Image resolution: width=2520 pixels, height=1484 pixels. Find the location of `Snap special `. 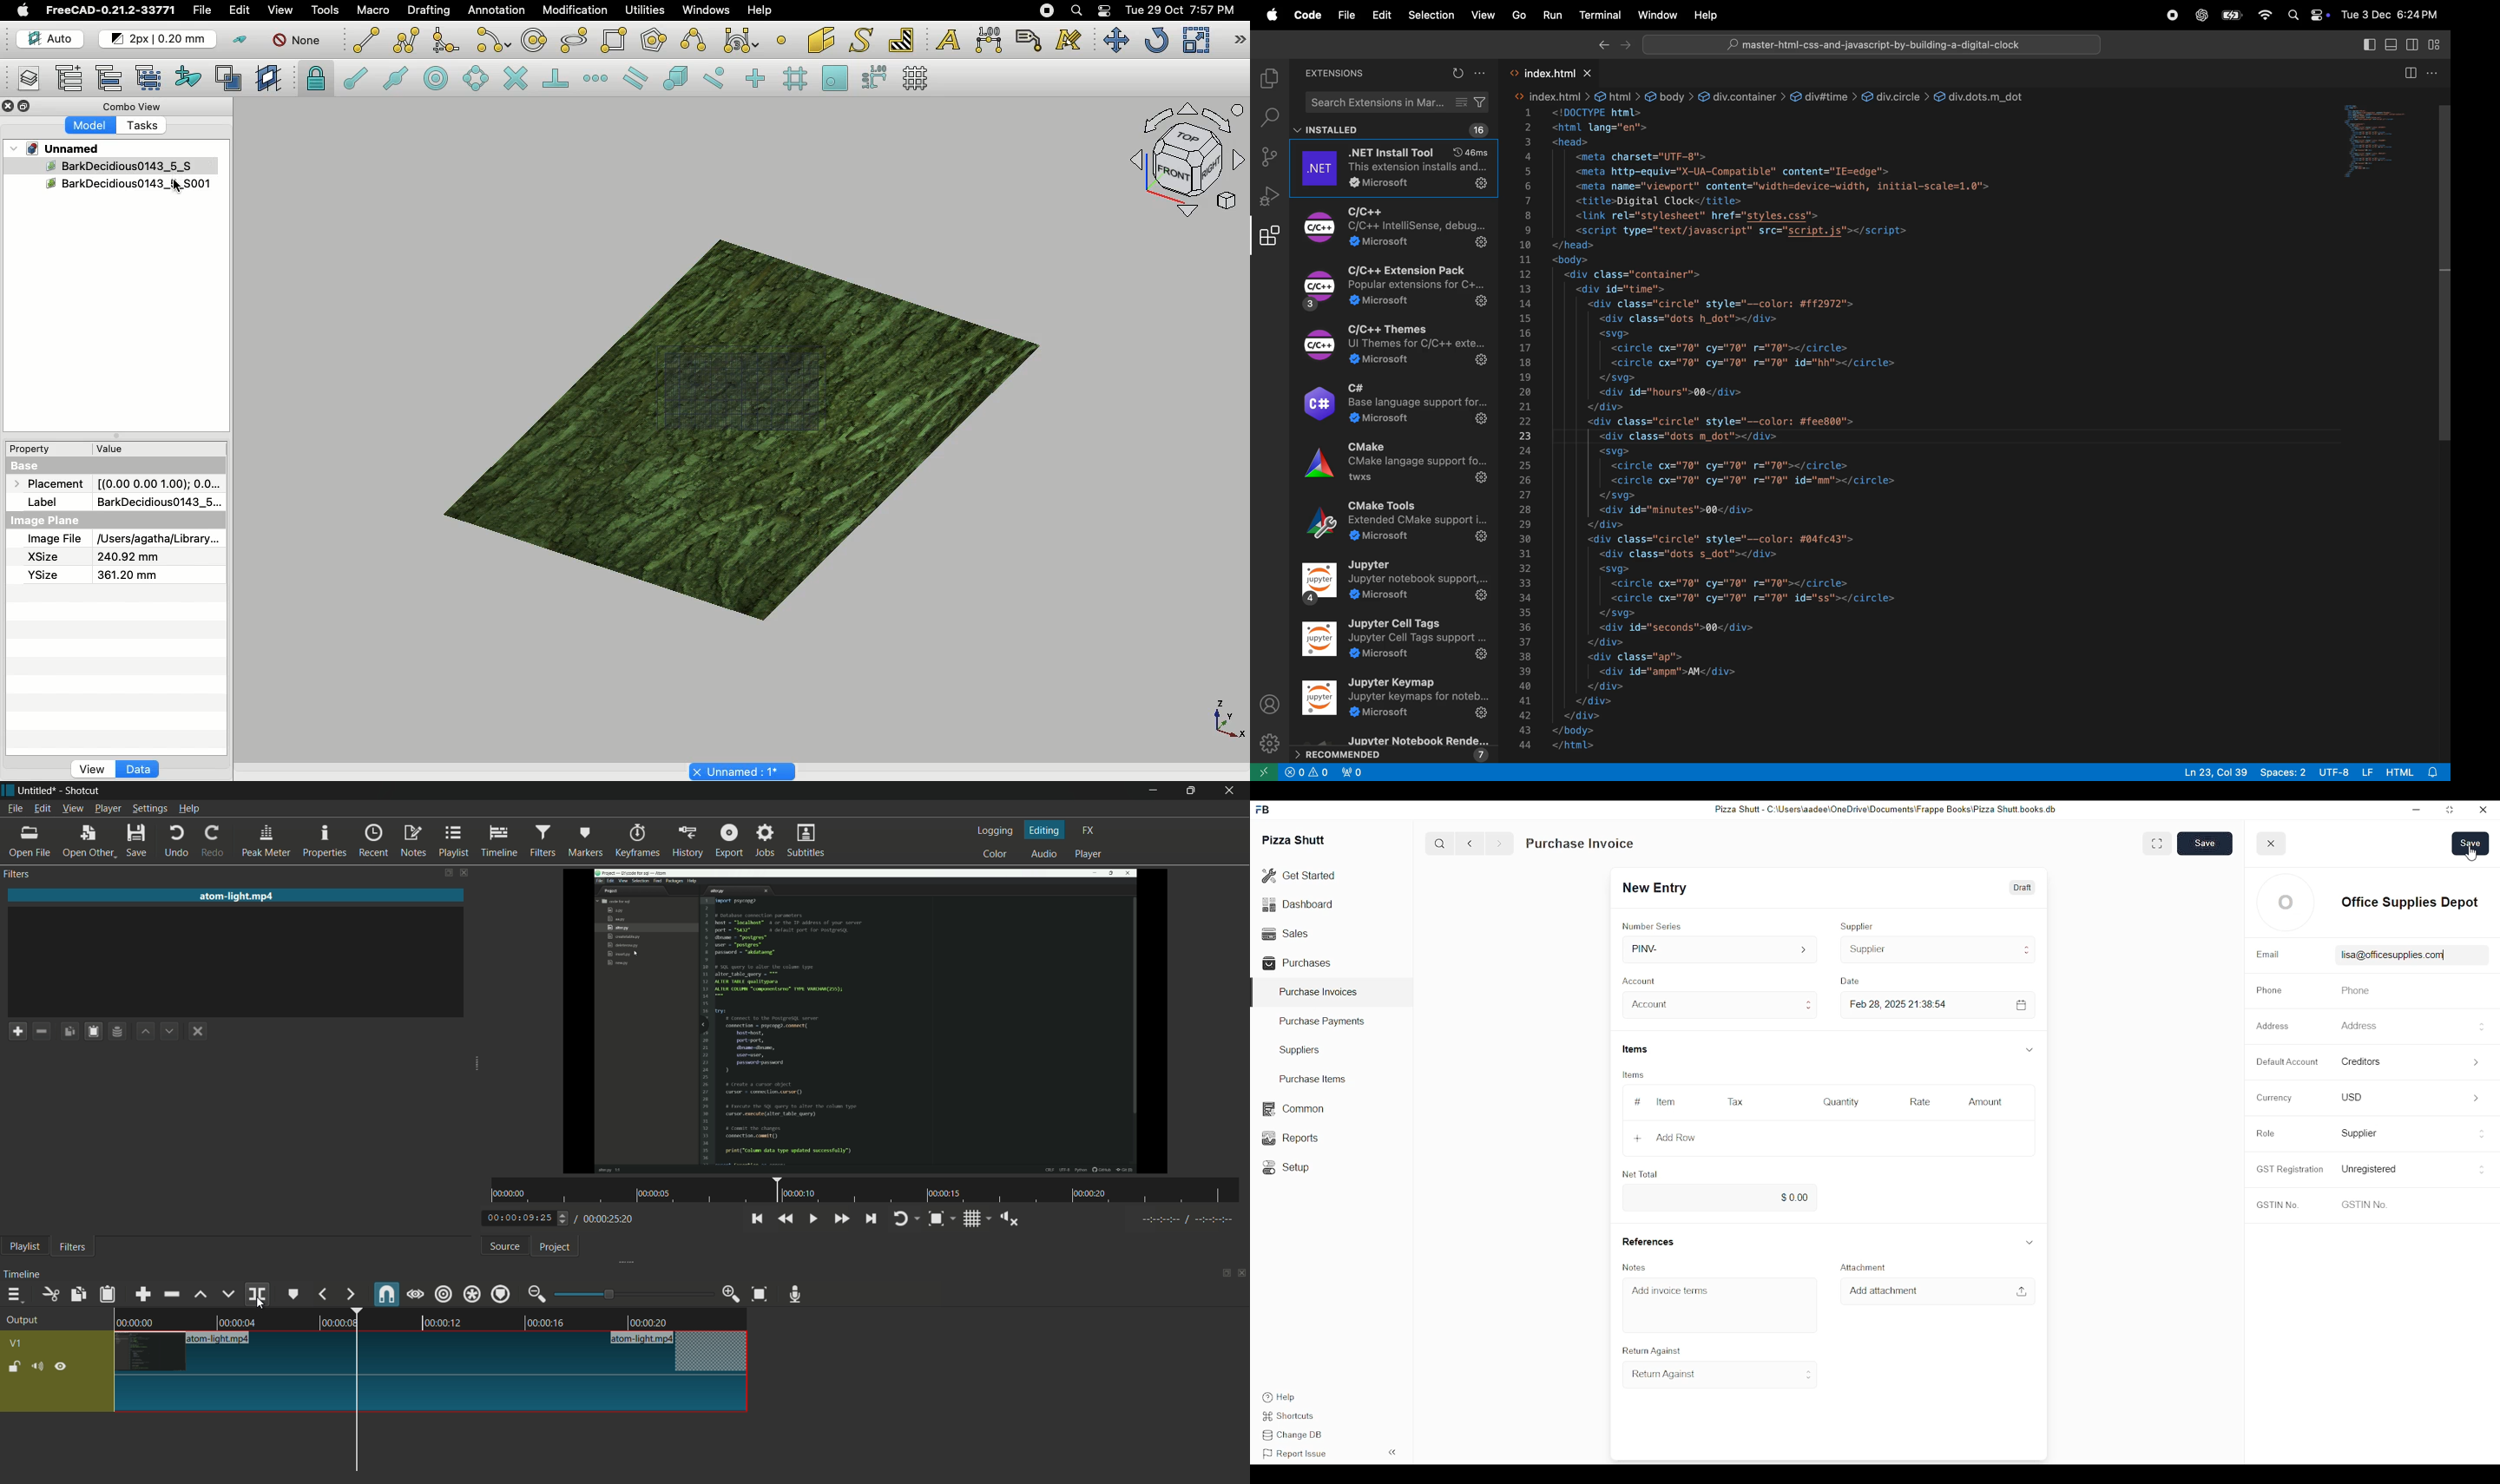

Snap special  is located at coordinates (679, 80).